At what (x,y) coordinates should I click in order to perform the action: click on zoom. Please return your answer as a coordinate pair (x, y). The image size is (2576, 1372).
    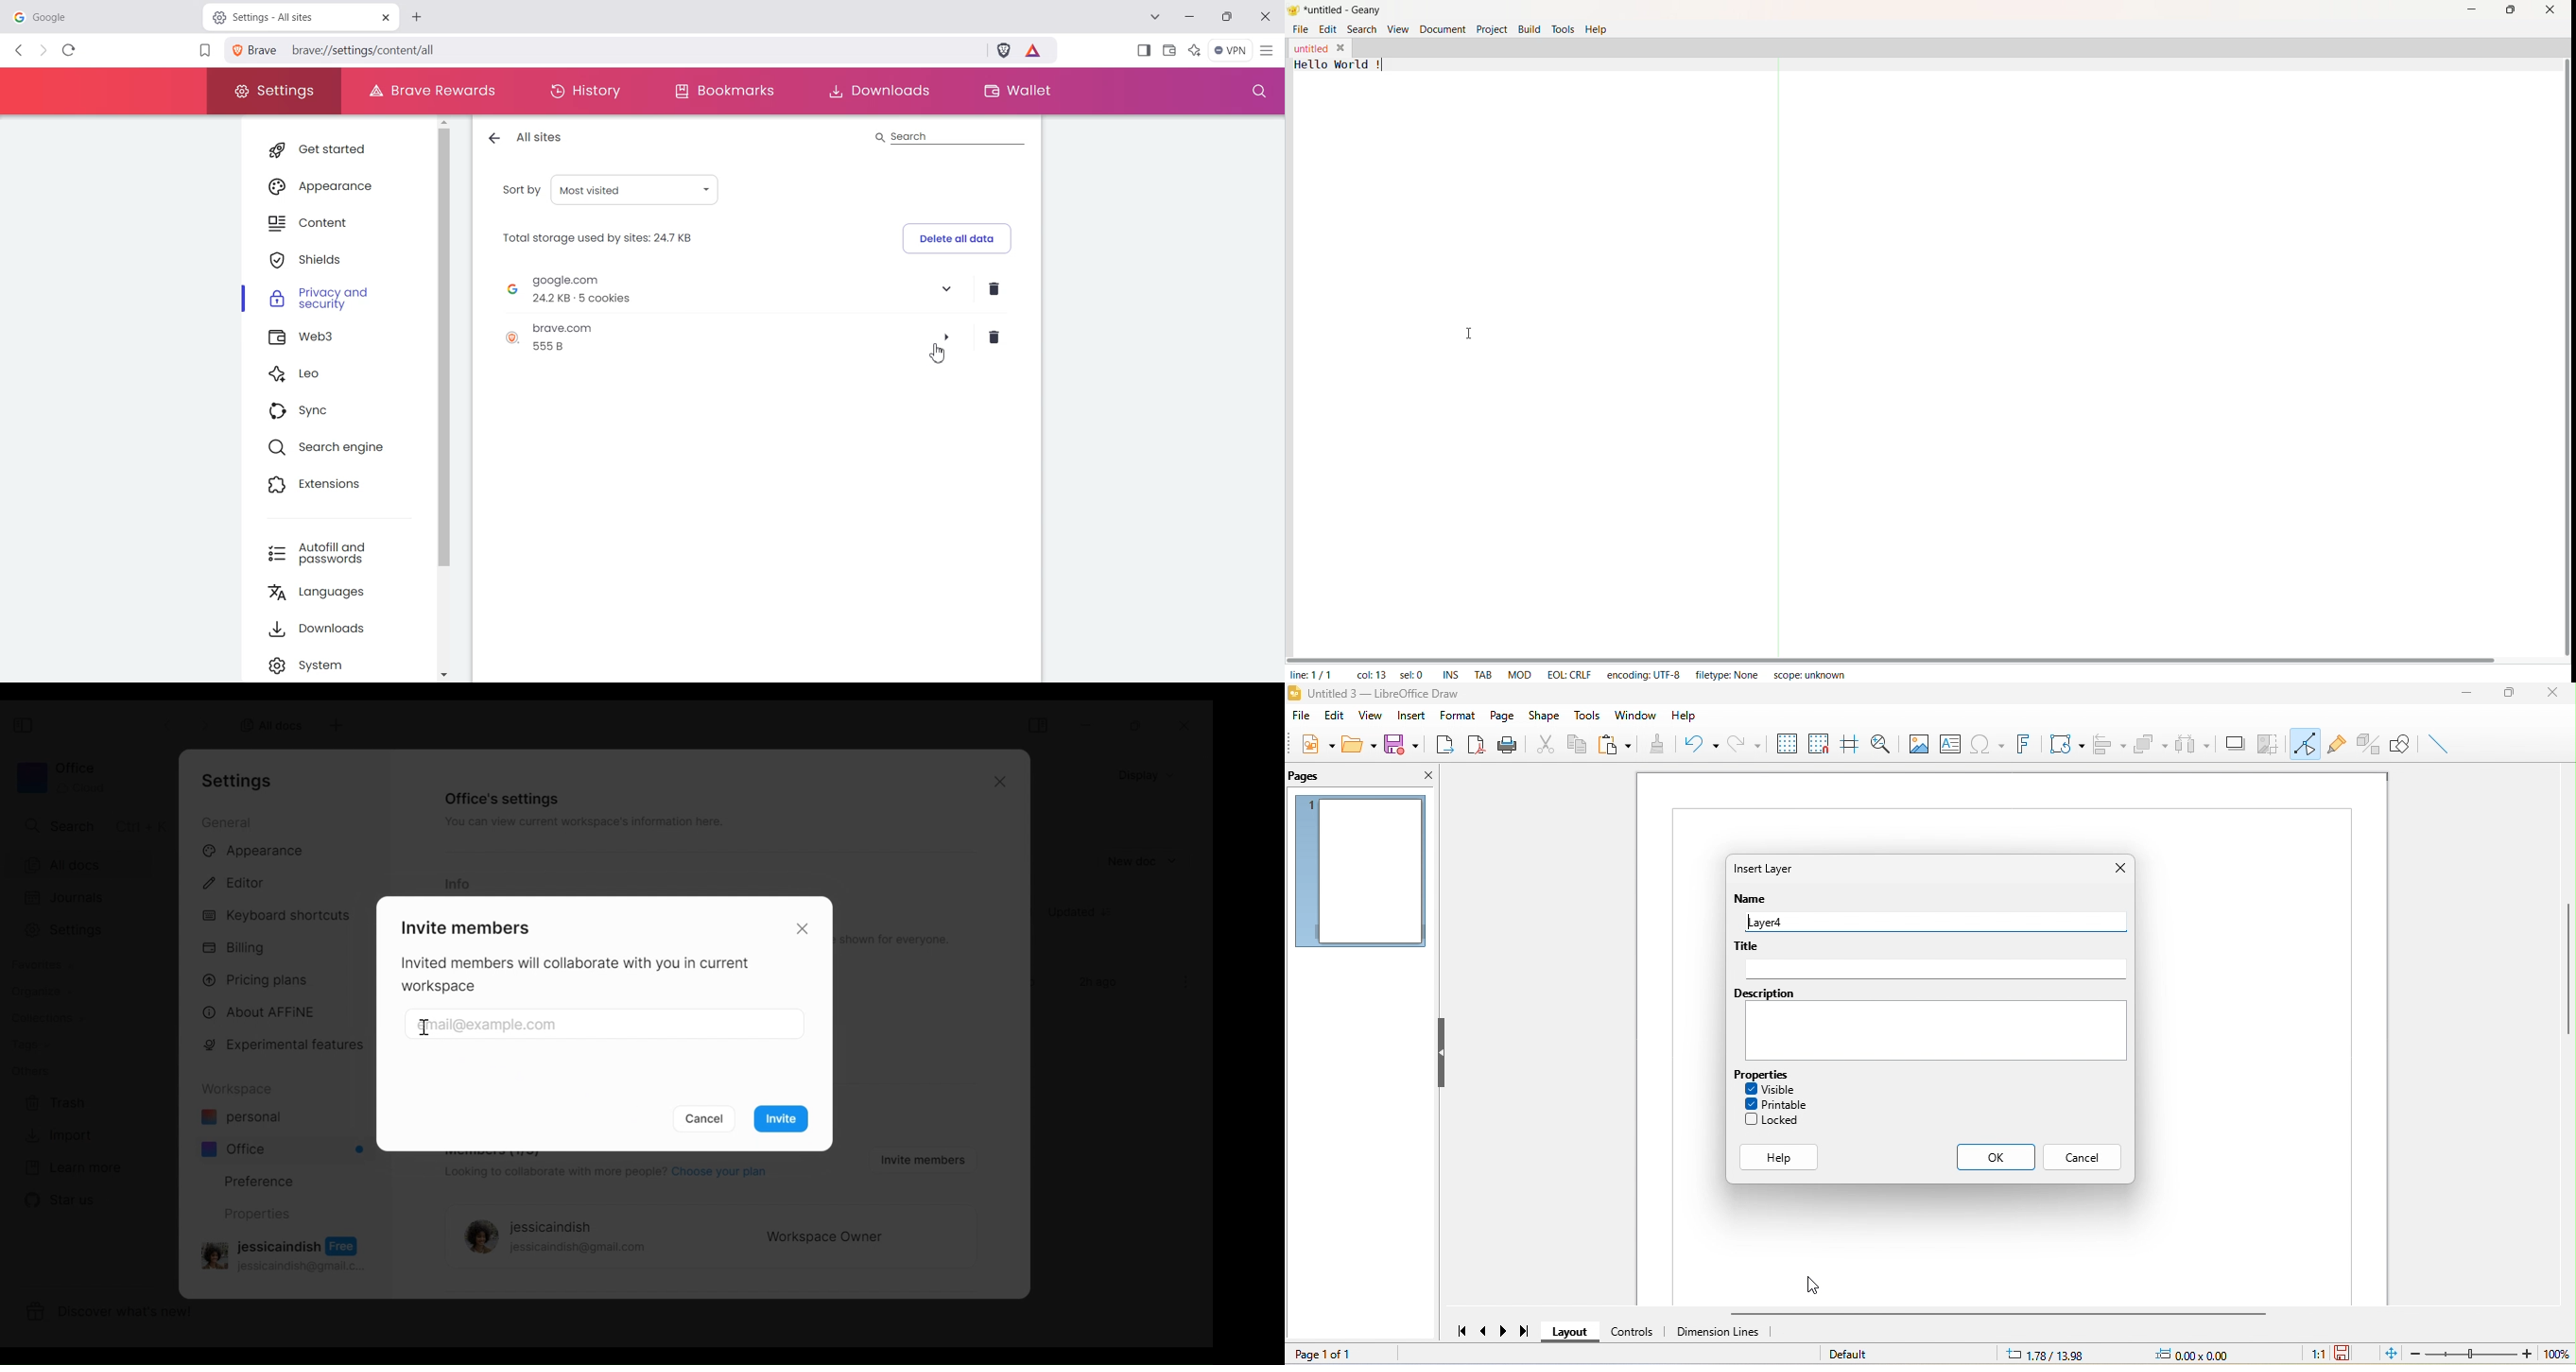
    Looking at the image, I should click on (2491, 1355).